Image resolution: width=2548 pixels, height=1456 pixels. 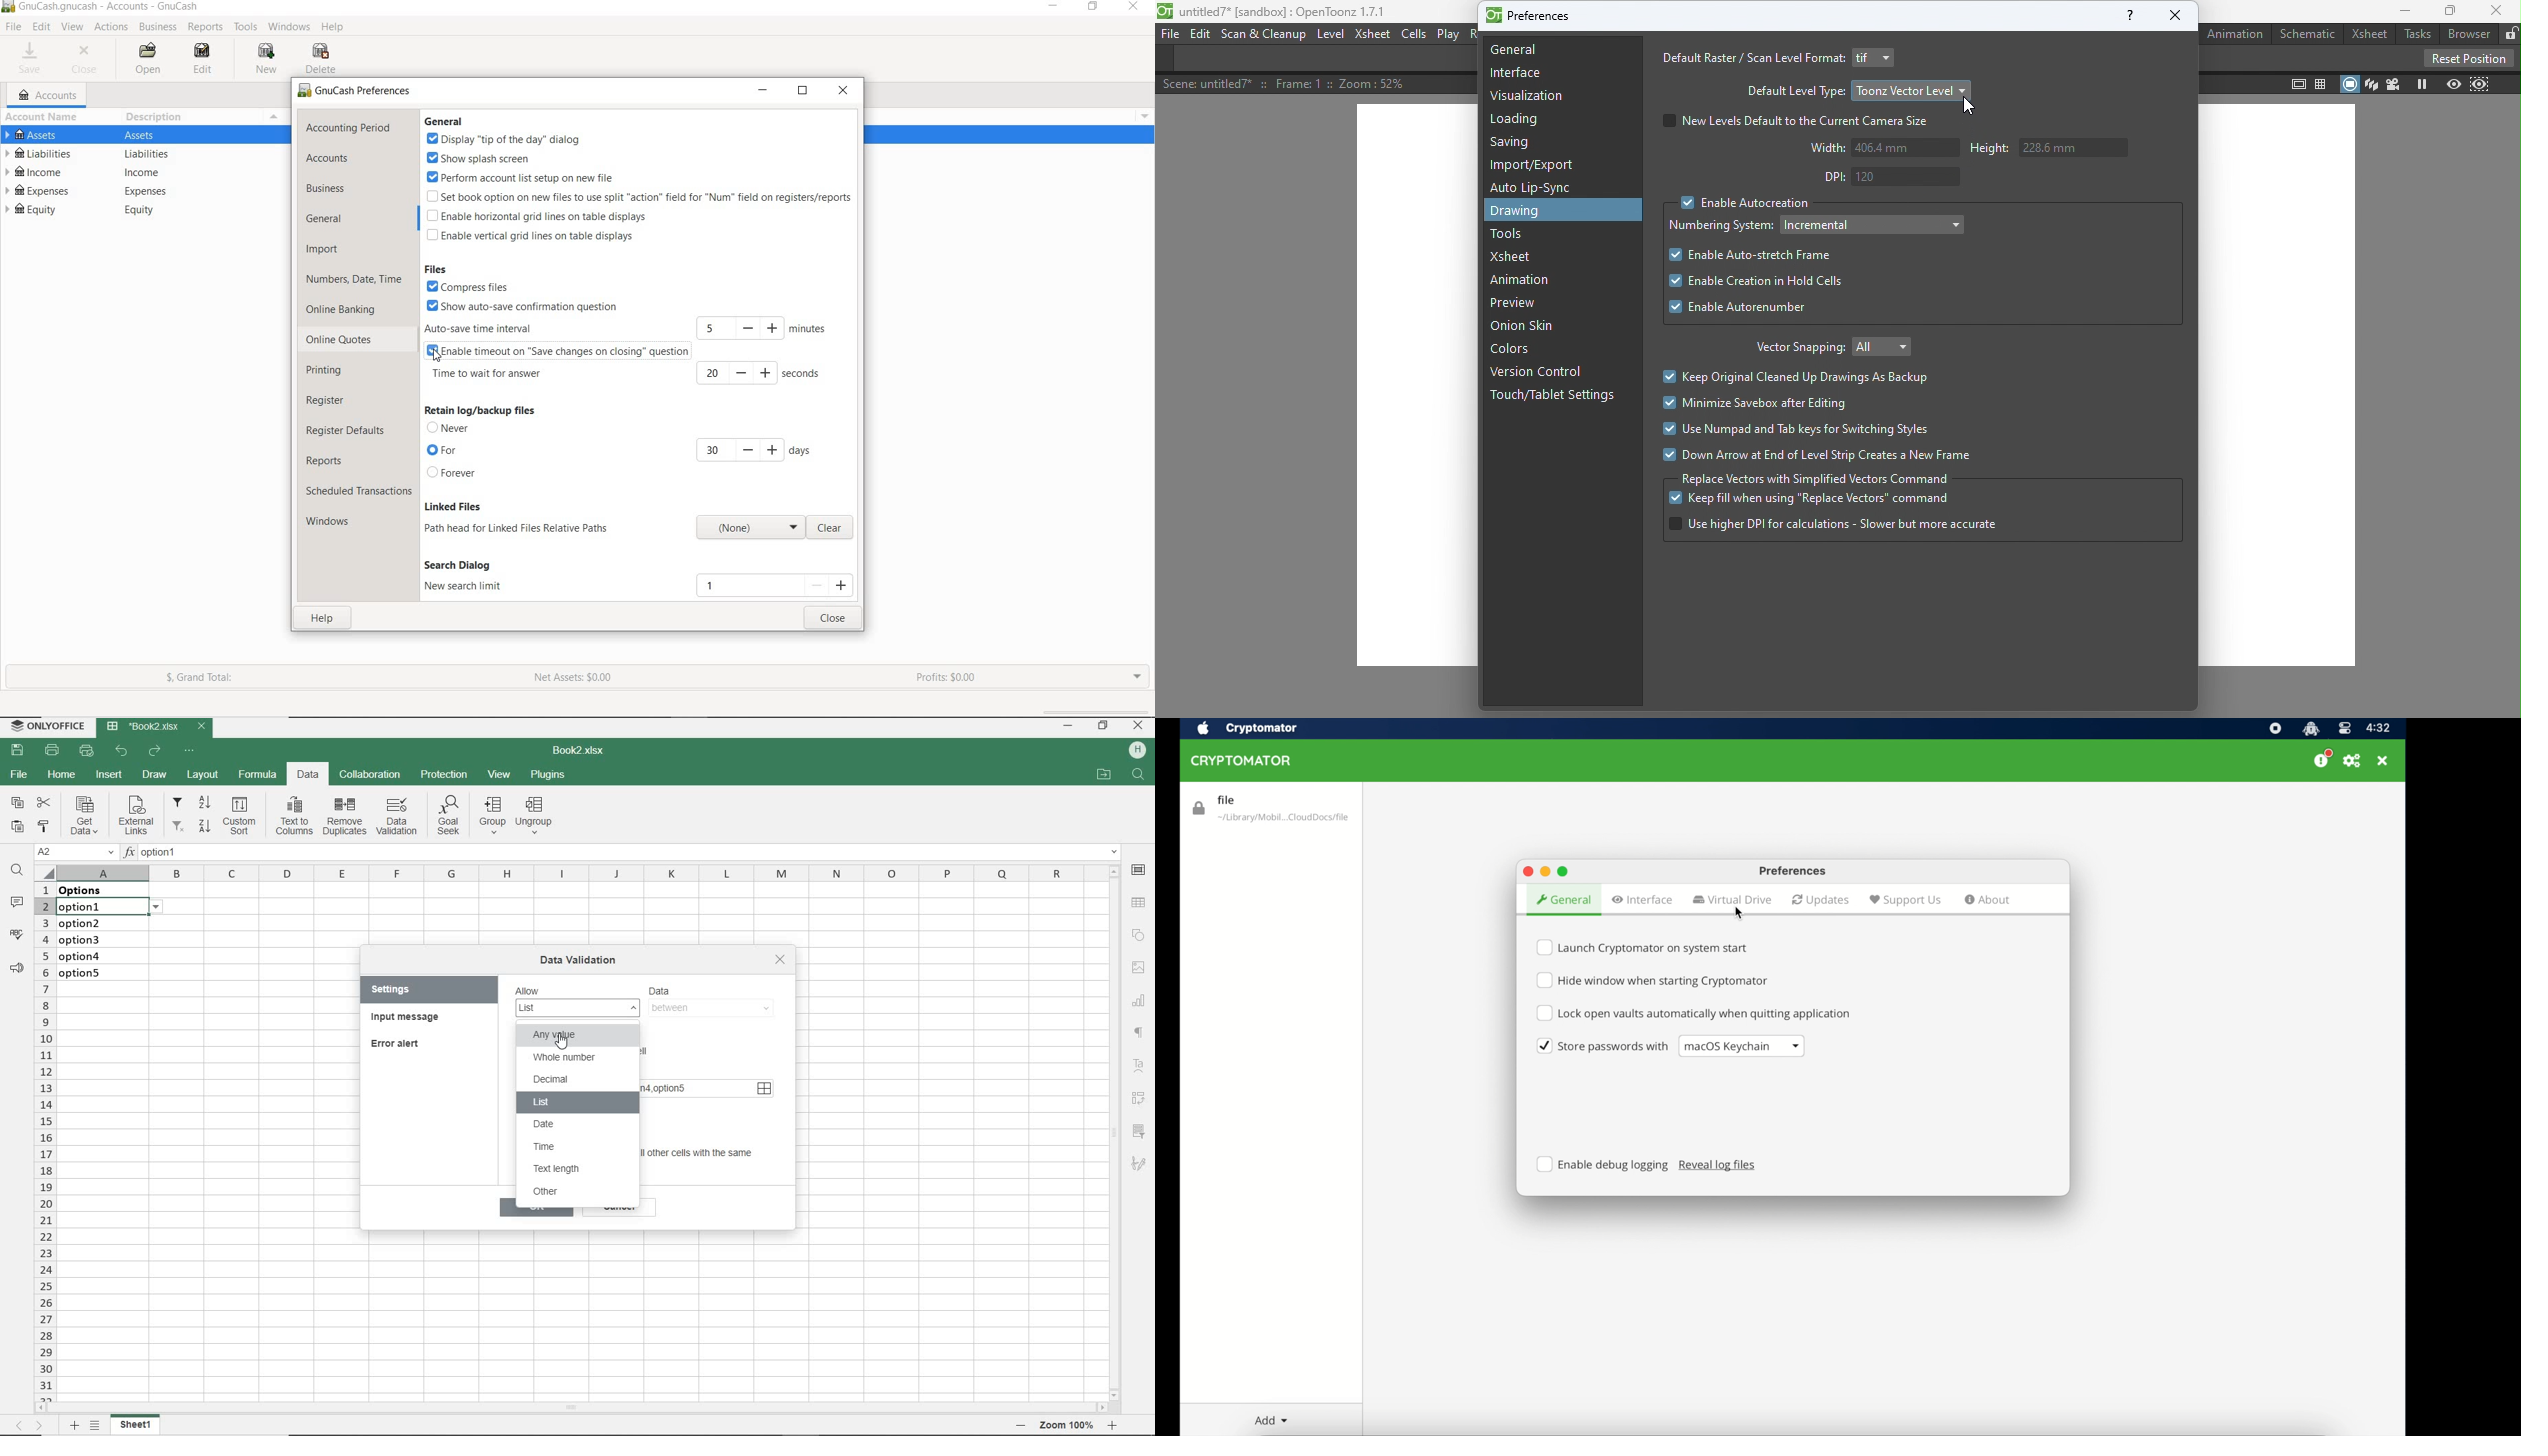 I want to click on HP, so click(x=1139, y=751).